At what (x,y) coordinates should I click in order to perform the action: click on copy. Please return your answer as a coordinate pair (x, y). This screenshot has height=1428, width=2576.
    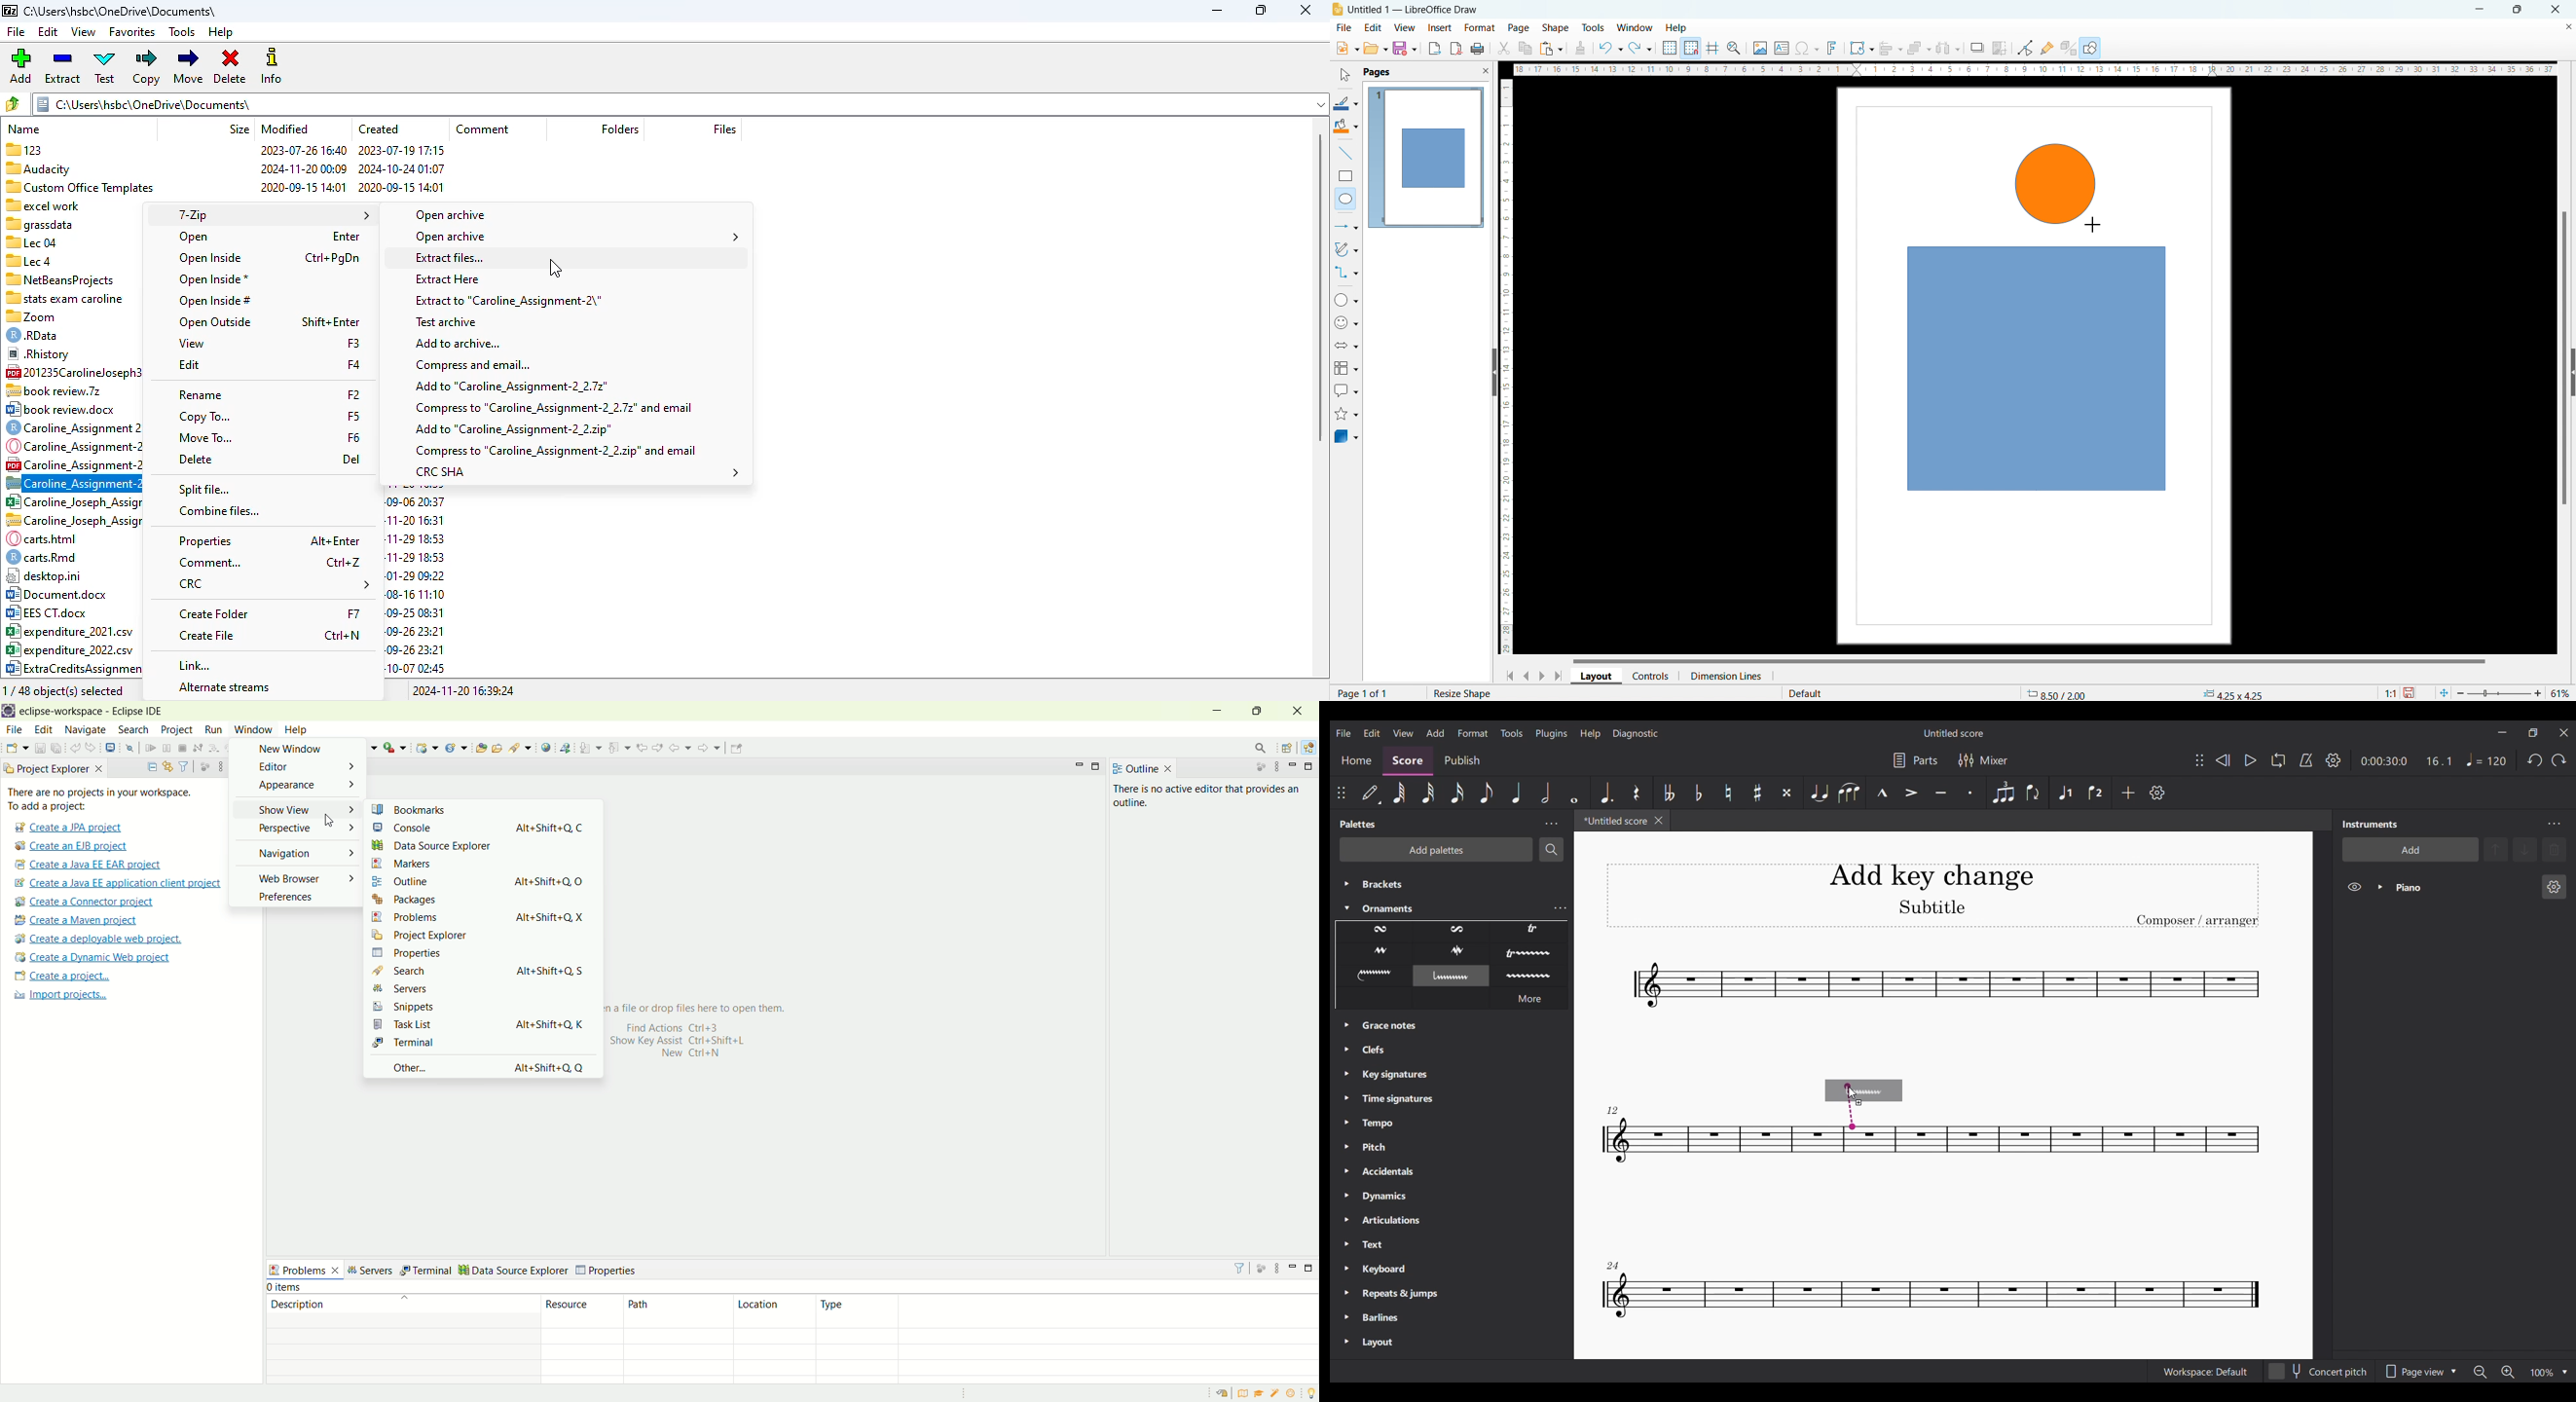
    Looking at the image, I should click on (148, 67).